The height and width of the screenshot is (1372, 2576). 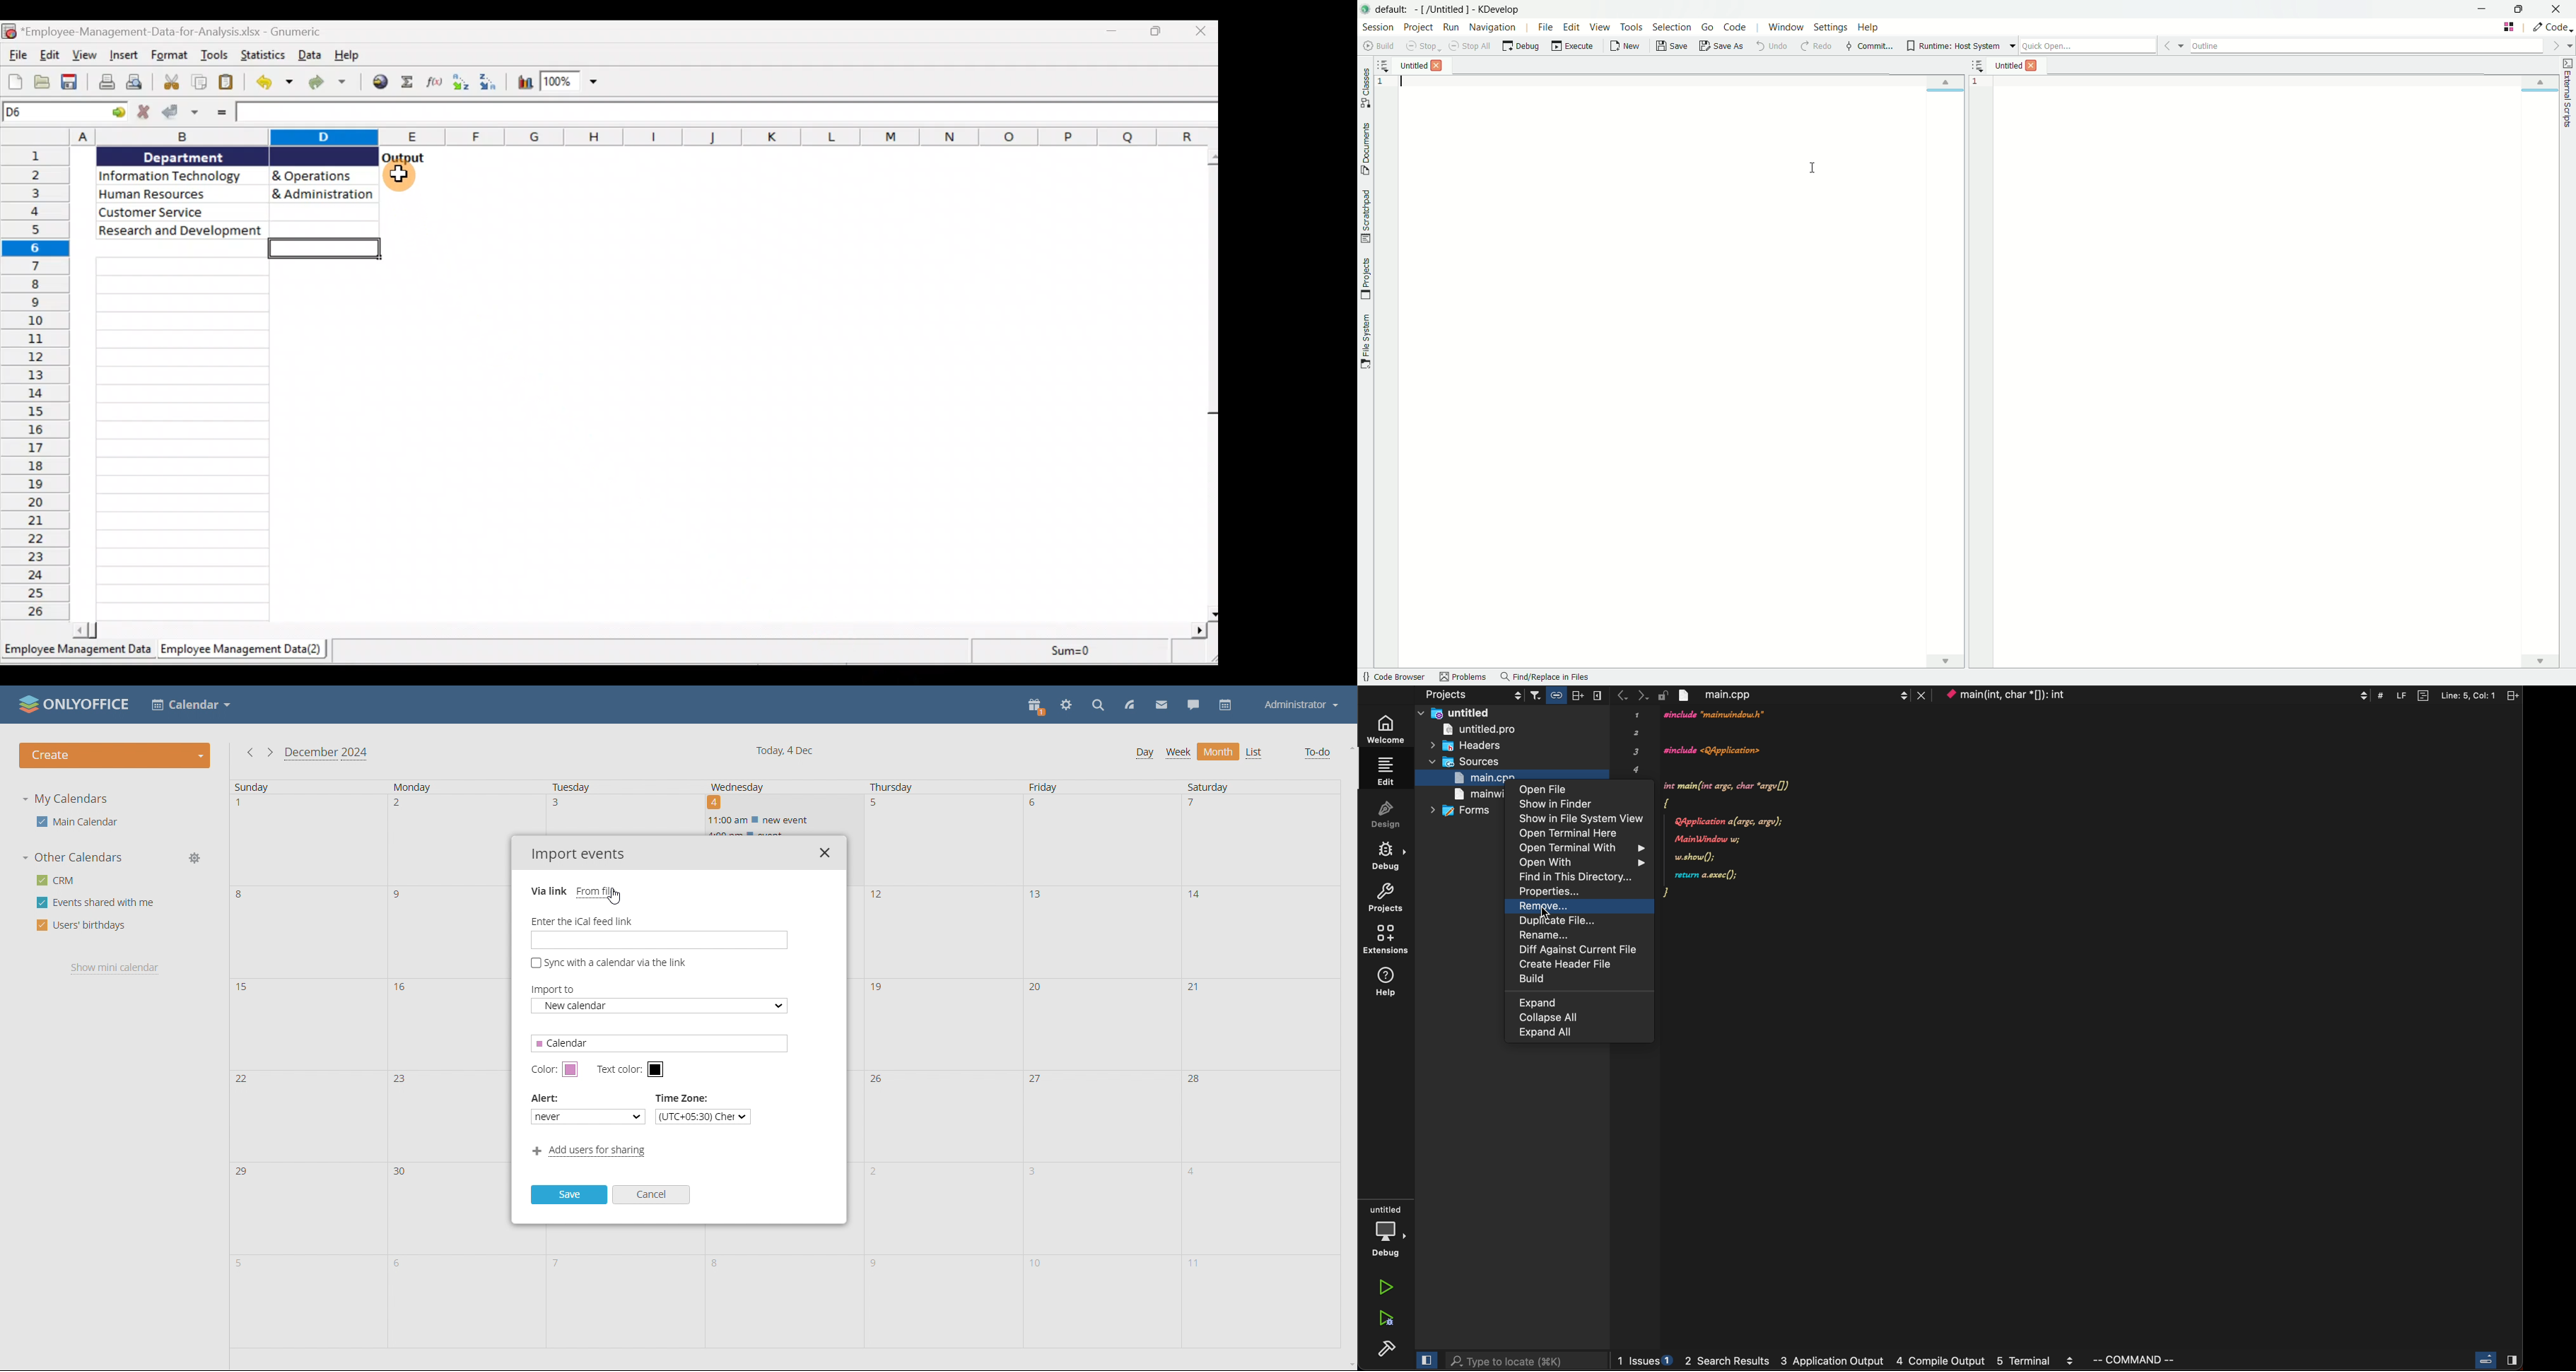 What do you see at coordinates (332, 84) in the screenshot?
I see `Redo undone action` at bounding box center [332, 84].